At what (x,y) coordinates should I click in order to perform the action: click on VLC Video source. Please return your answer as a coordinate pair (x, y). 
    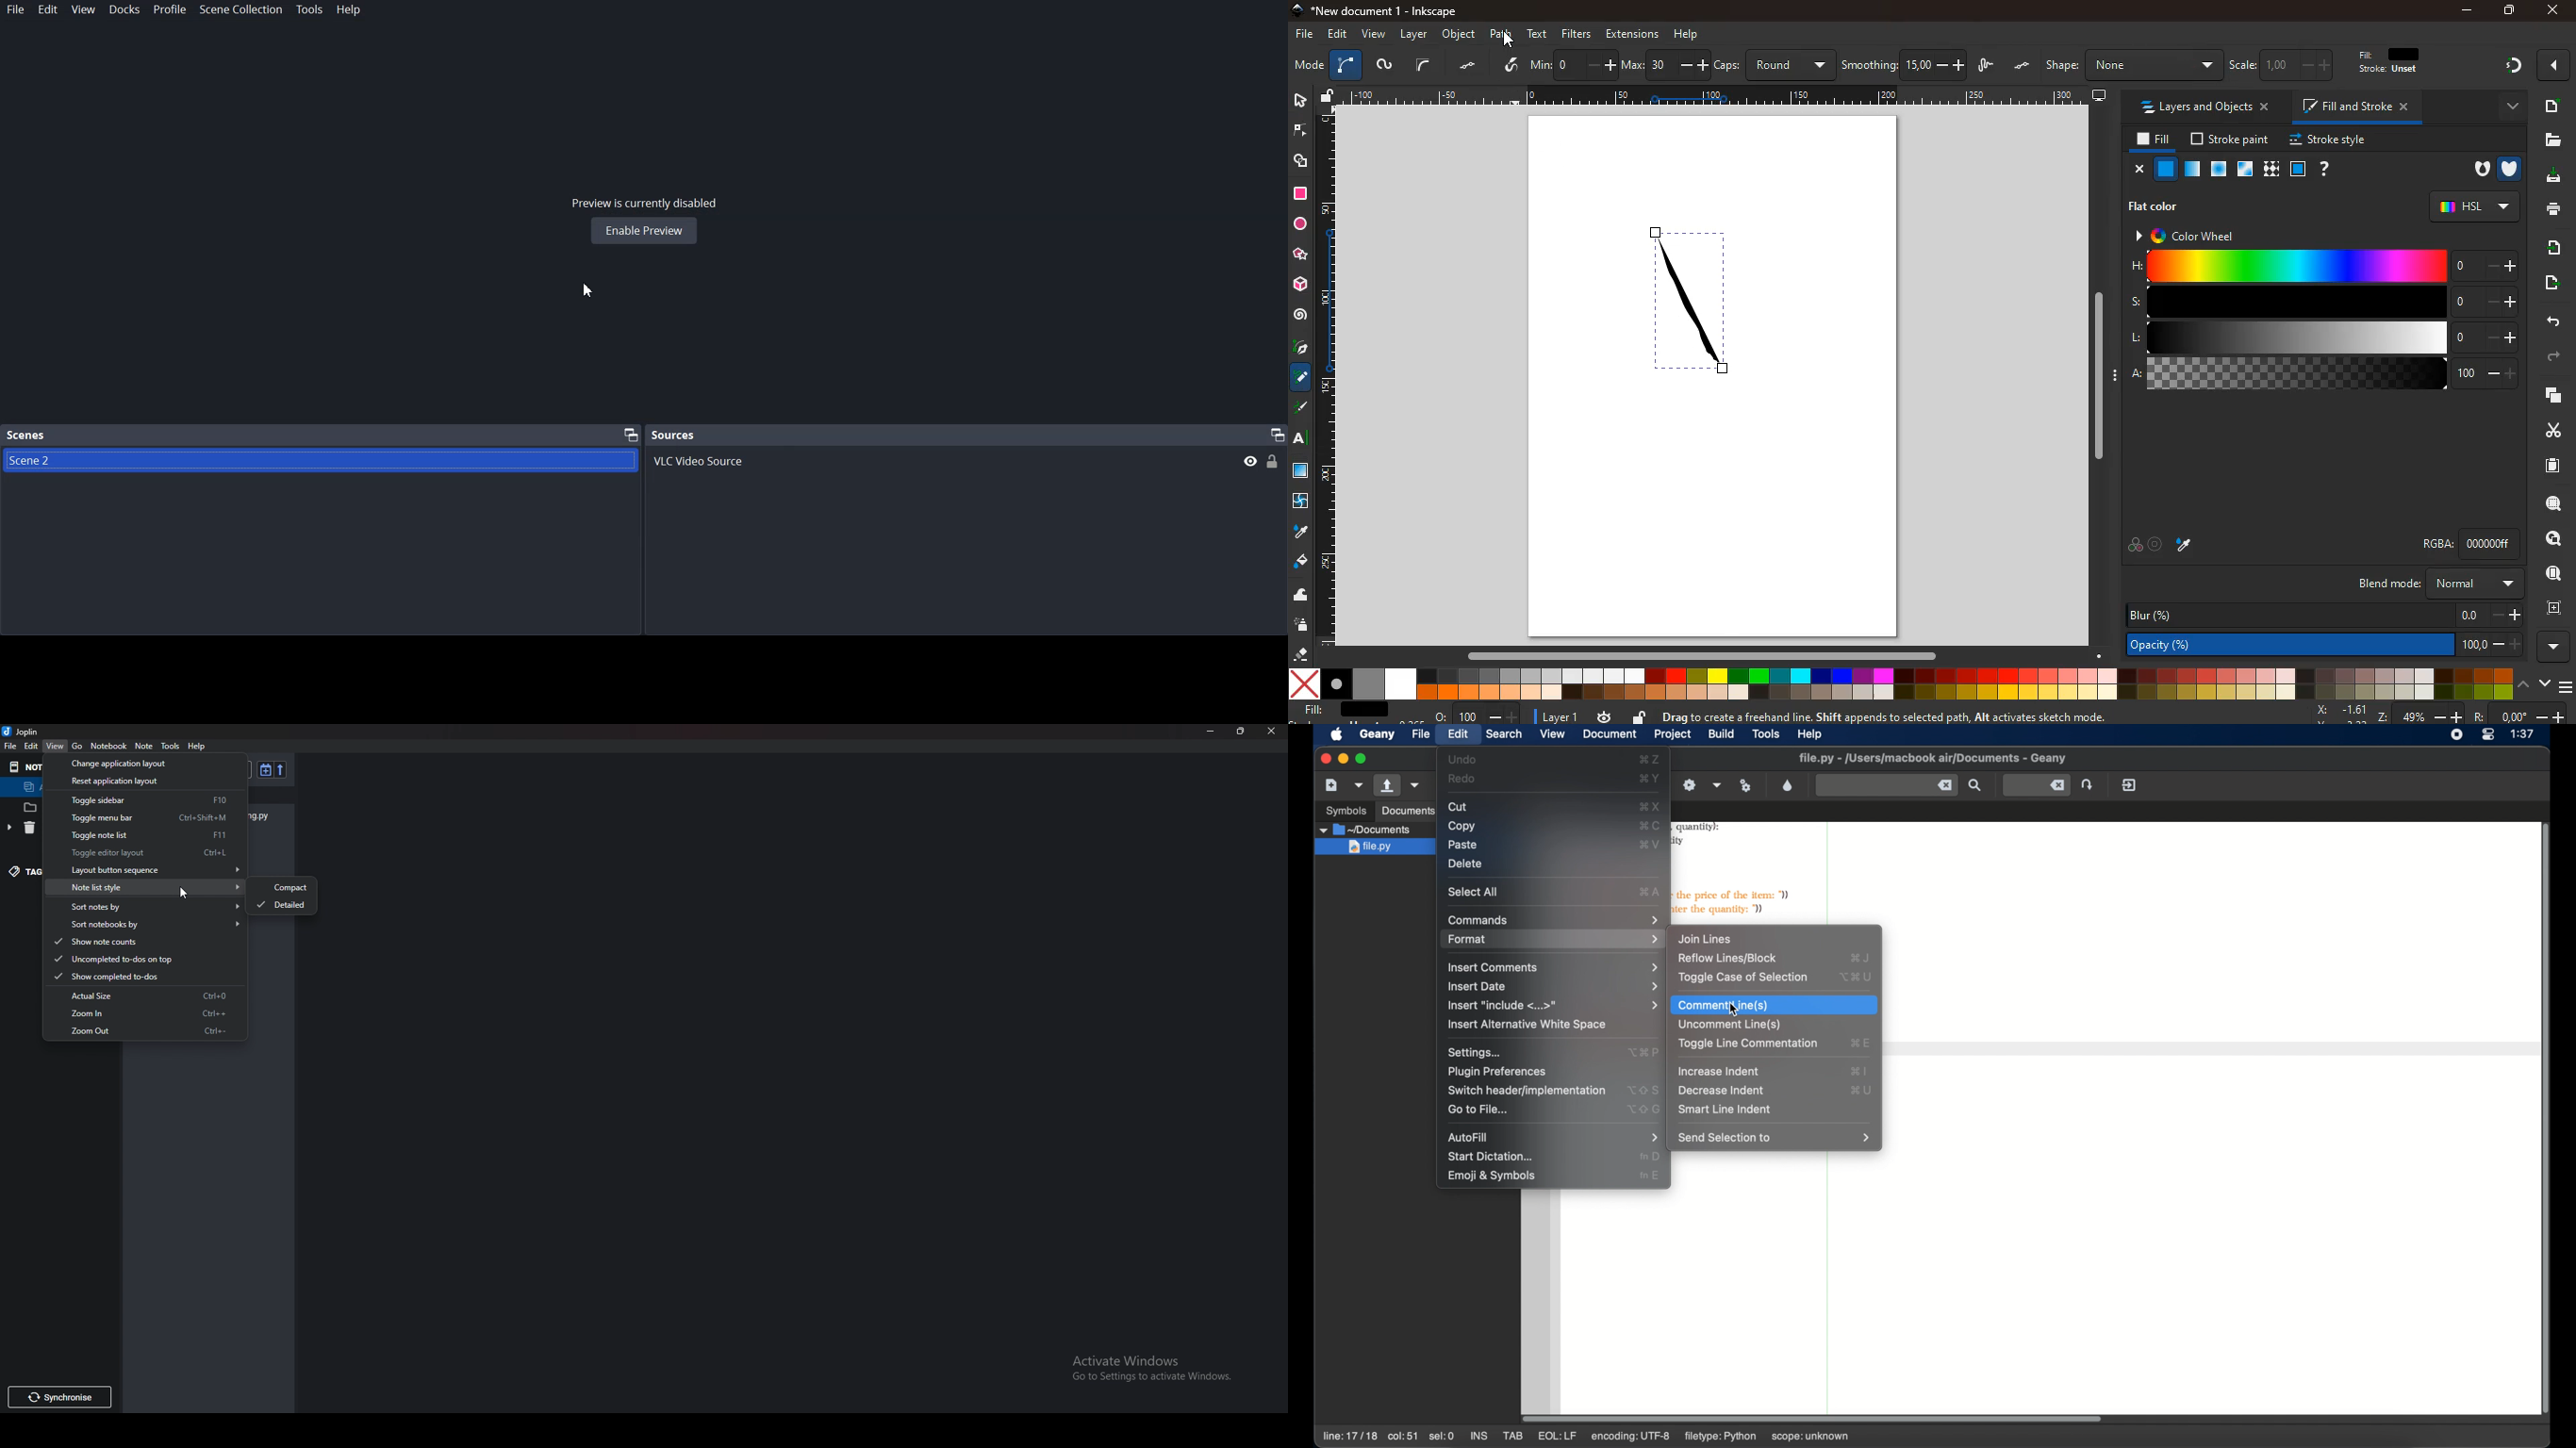
    Looking at the image, I should click on (936, 459).